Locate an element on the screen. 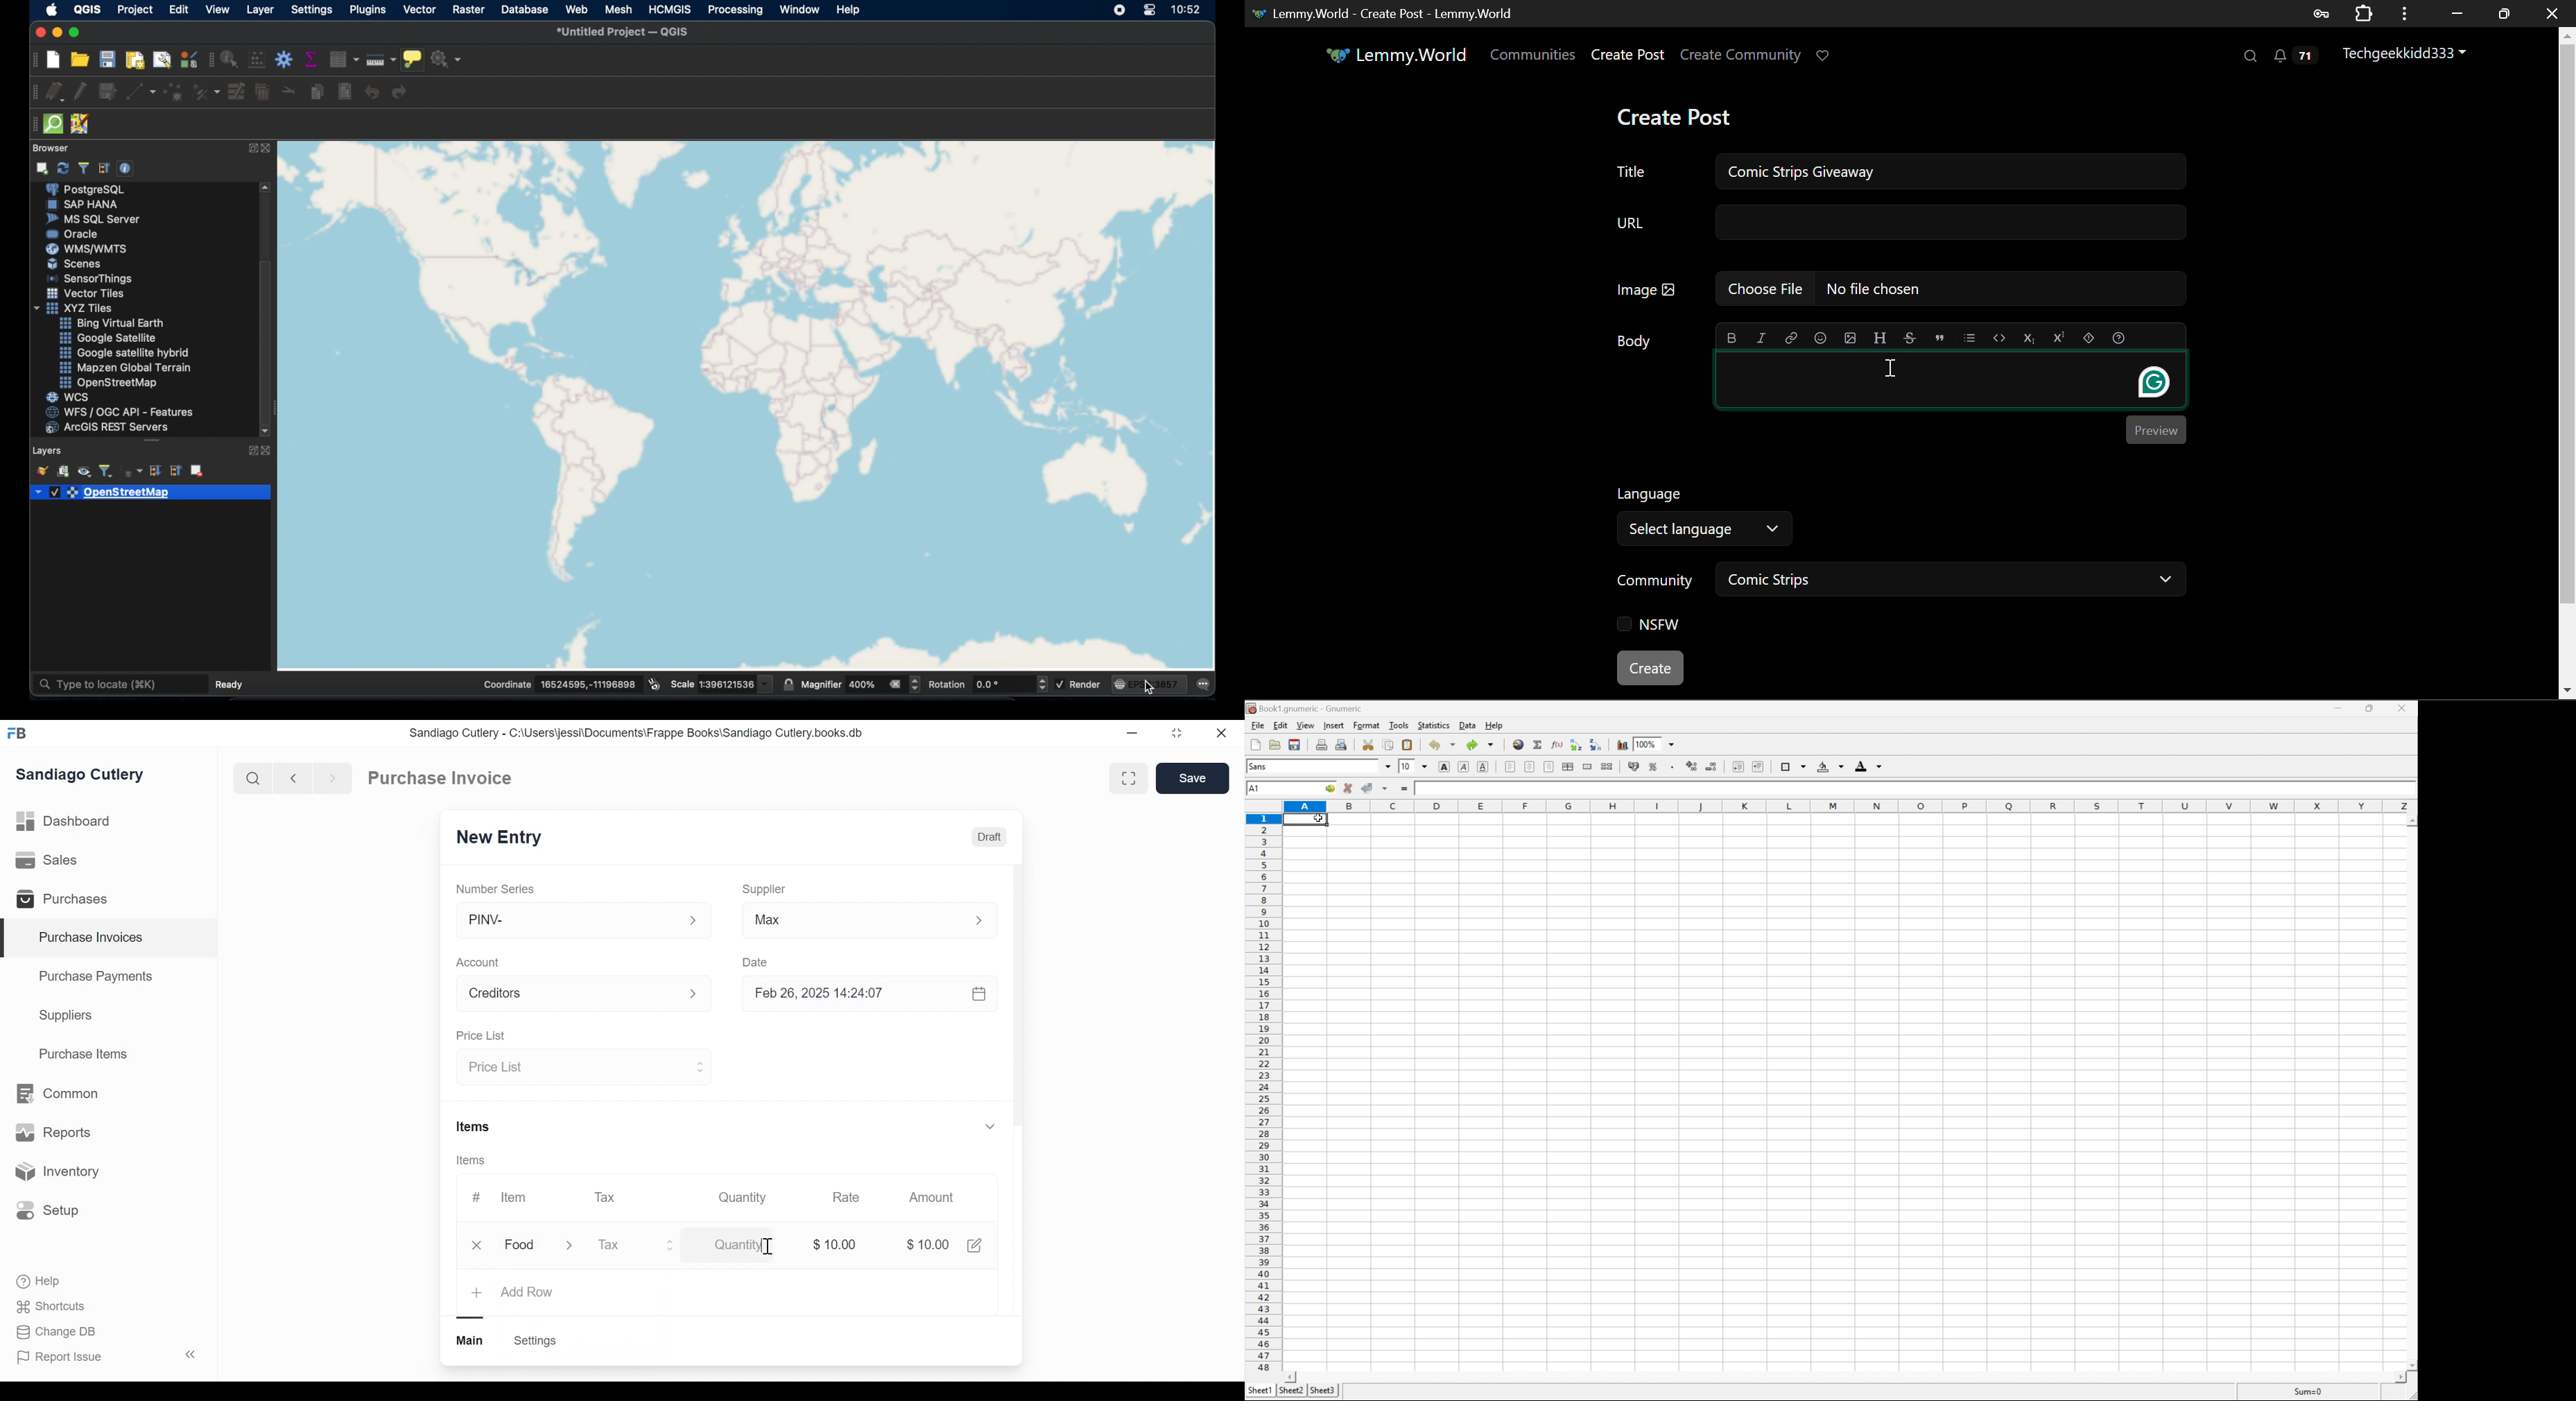 This screenshot has height=1428, width=2576. undo is located at coordinates (1441, 745).